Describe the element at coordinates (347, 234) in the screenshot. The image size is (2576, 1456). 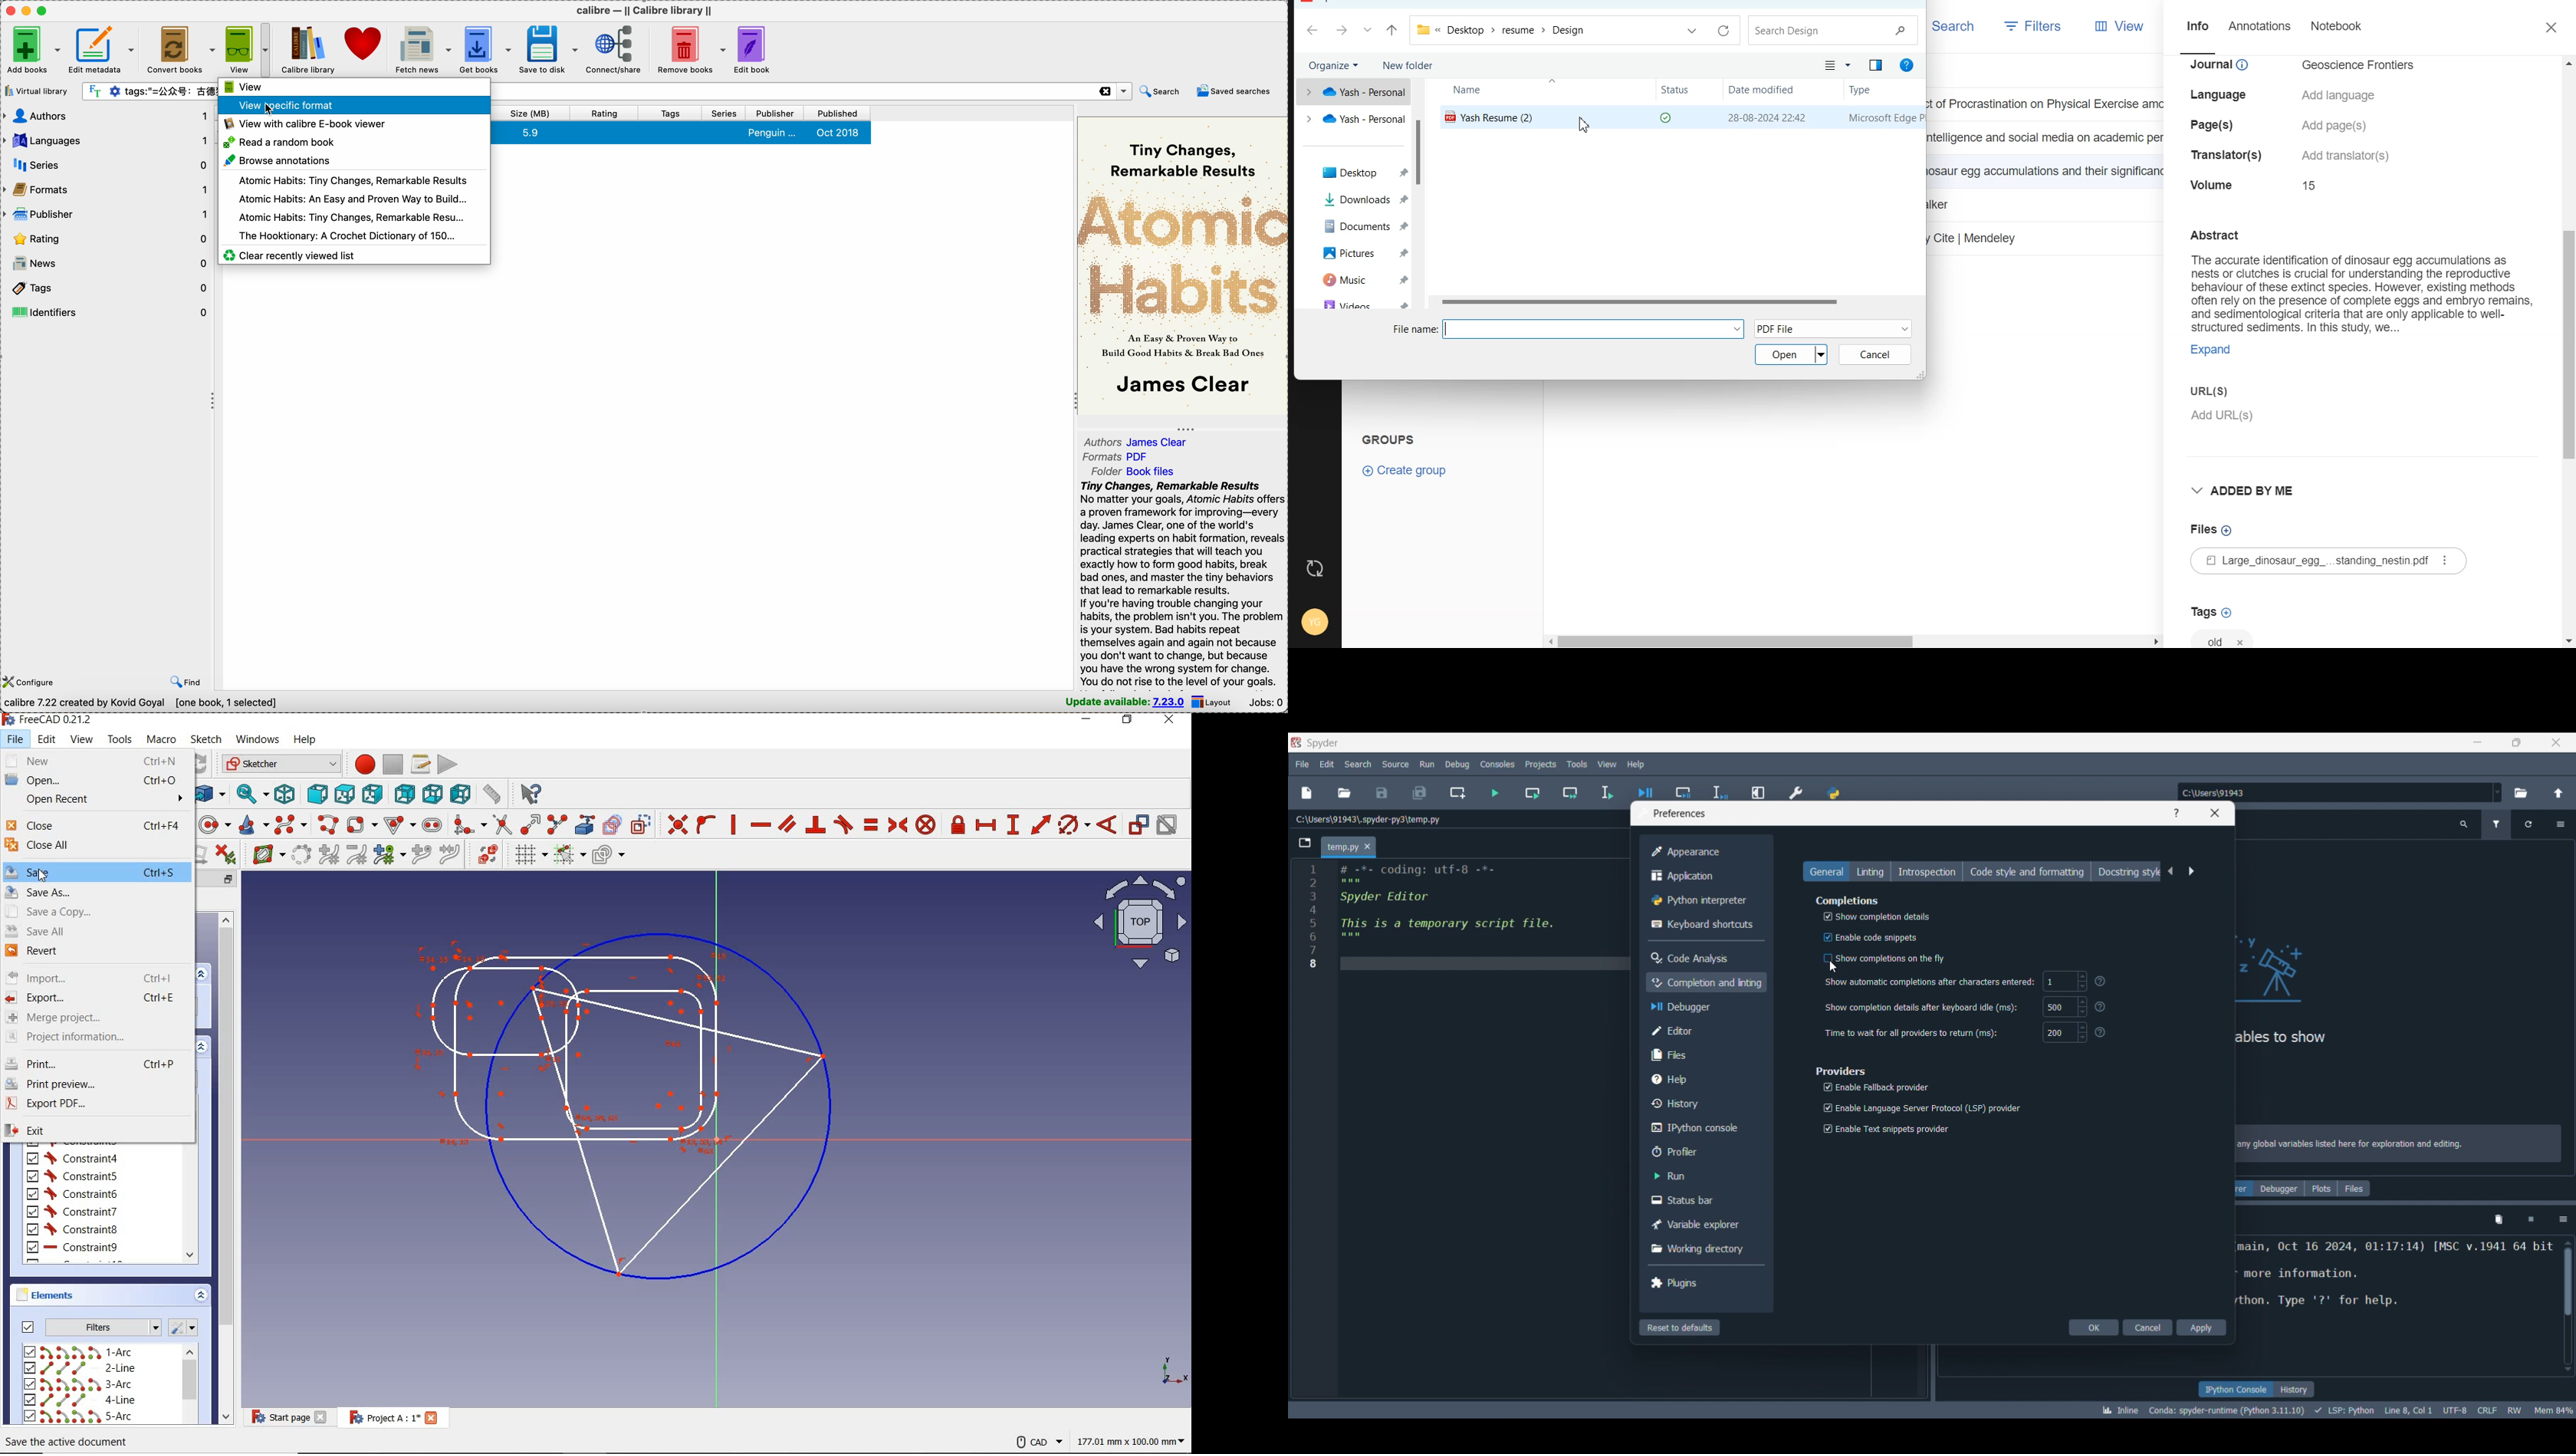
I see `the hooktionary book` at that location.